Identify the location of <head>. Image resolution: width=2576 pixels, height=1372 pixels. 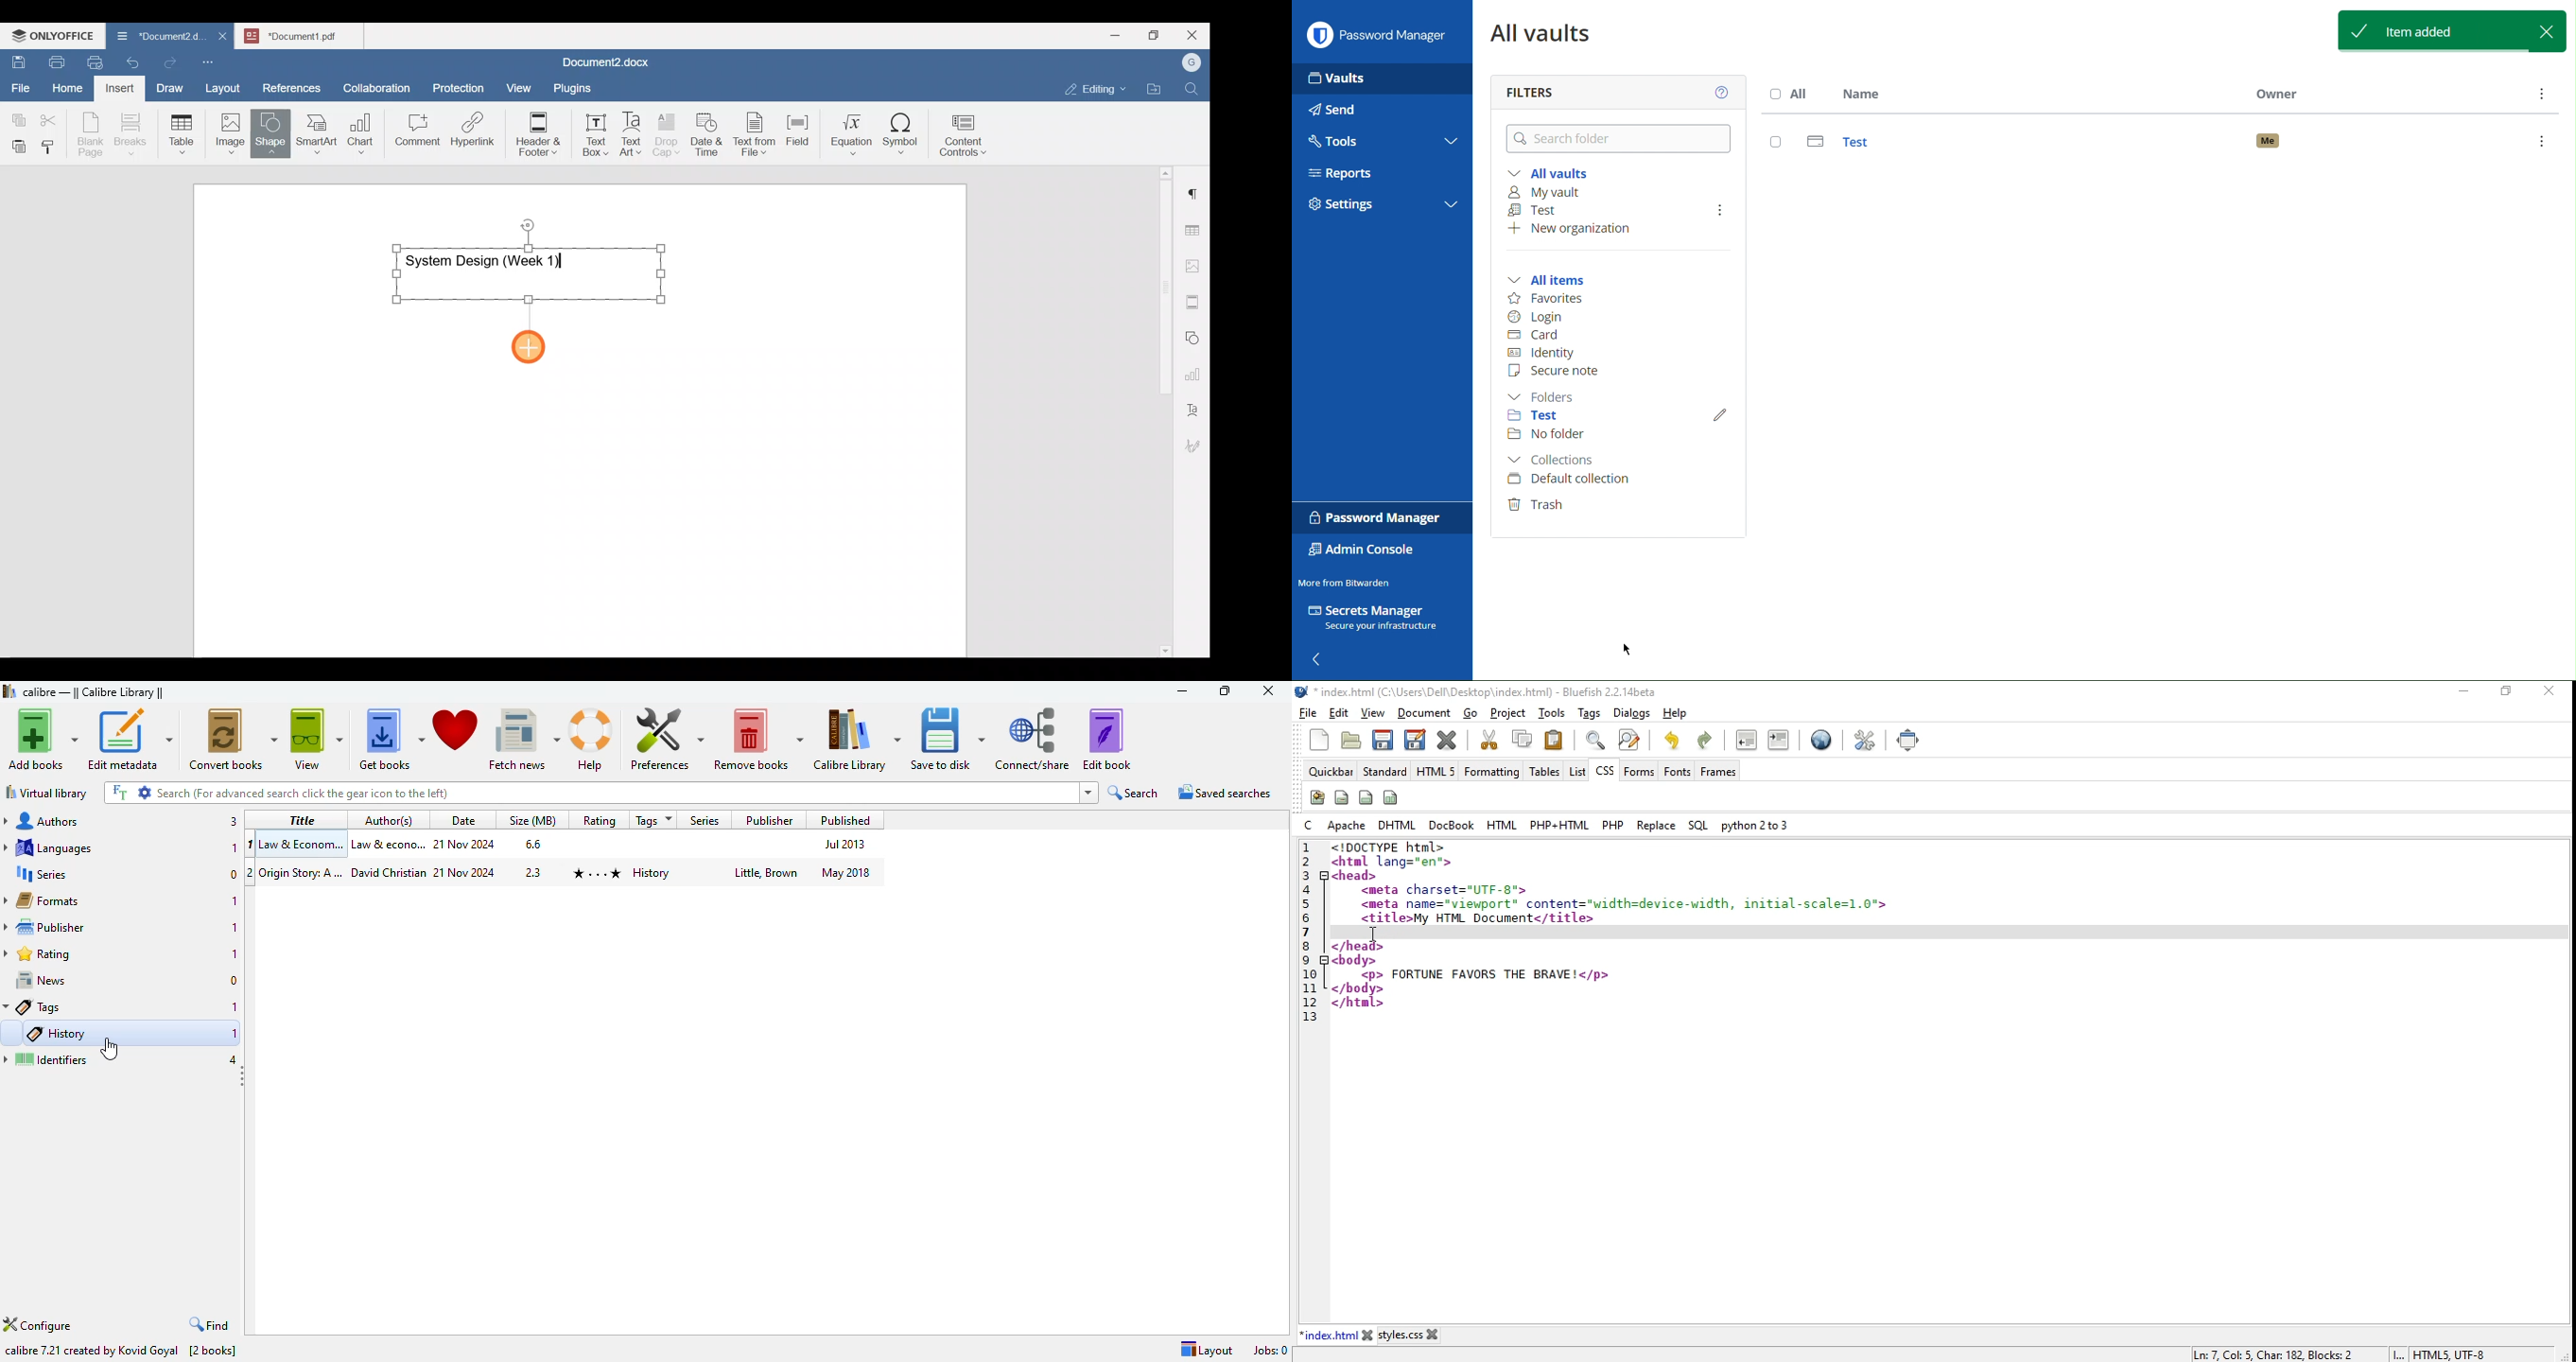
(1356, 875).